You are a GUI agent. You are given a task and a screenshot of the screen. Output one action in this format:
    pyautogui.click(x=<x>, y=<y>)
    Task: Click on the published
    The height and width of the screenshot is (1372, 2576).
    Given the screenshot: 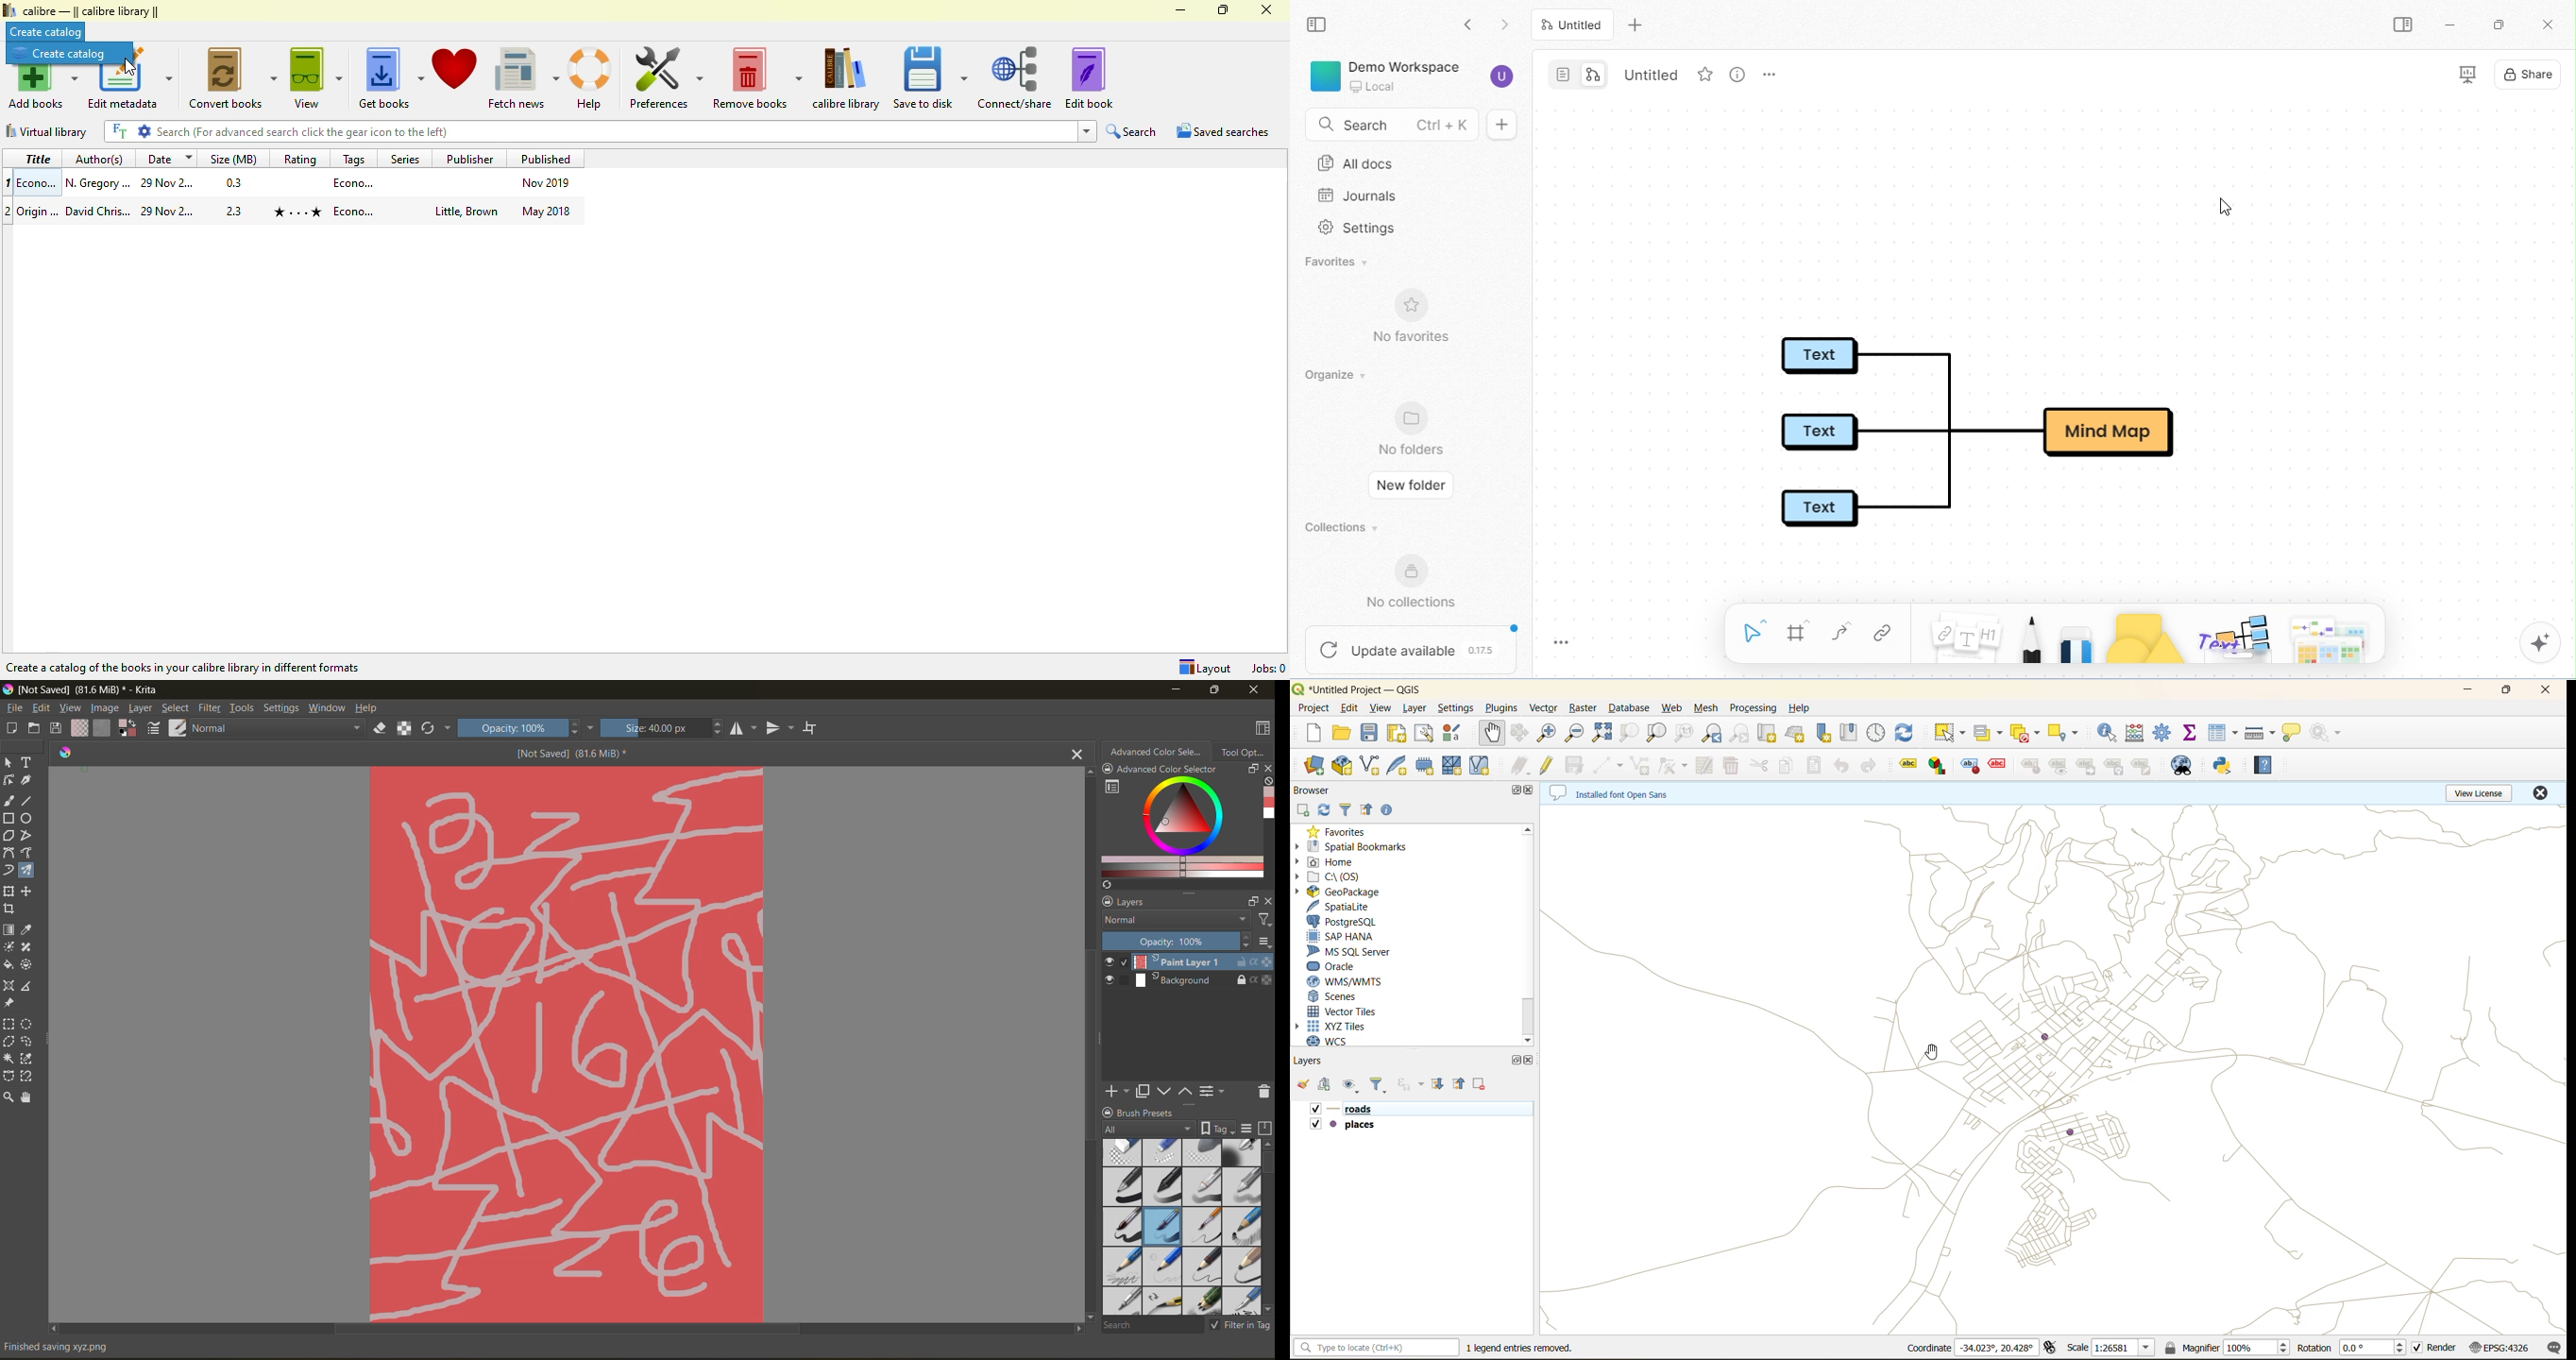 What is the action you would take?
    pyautogui.click(x=547, y=158)
    